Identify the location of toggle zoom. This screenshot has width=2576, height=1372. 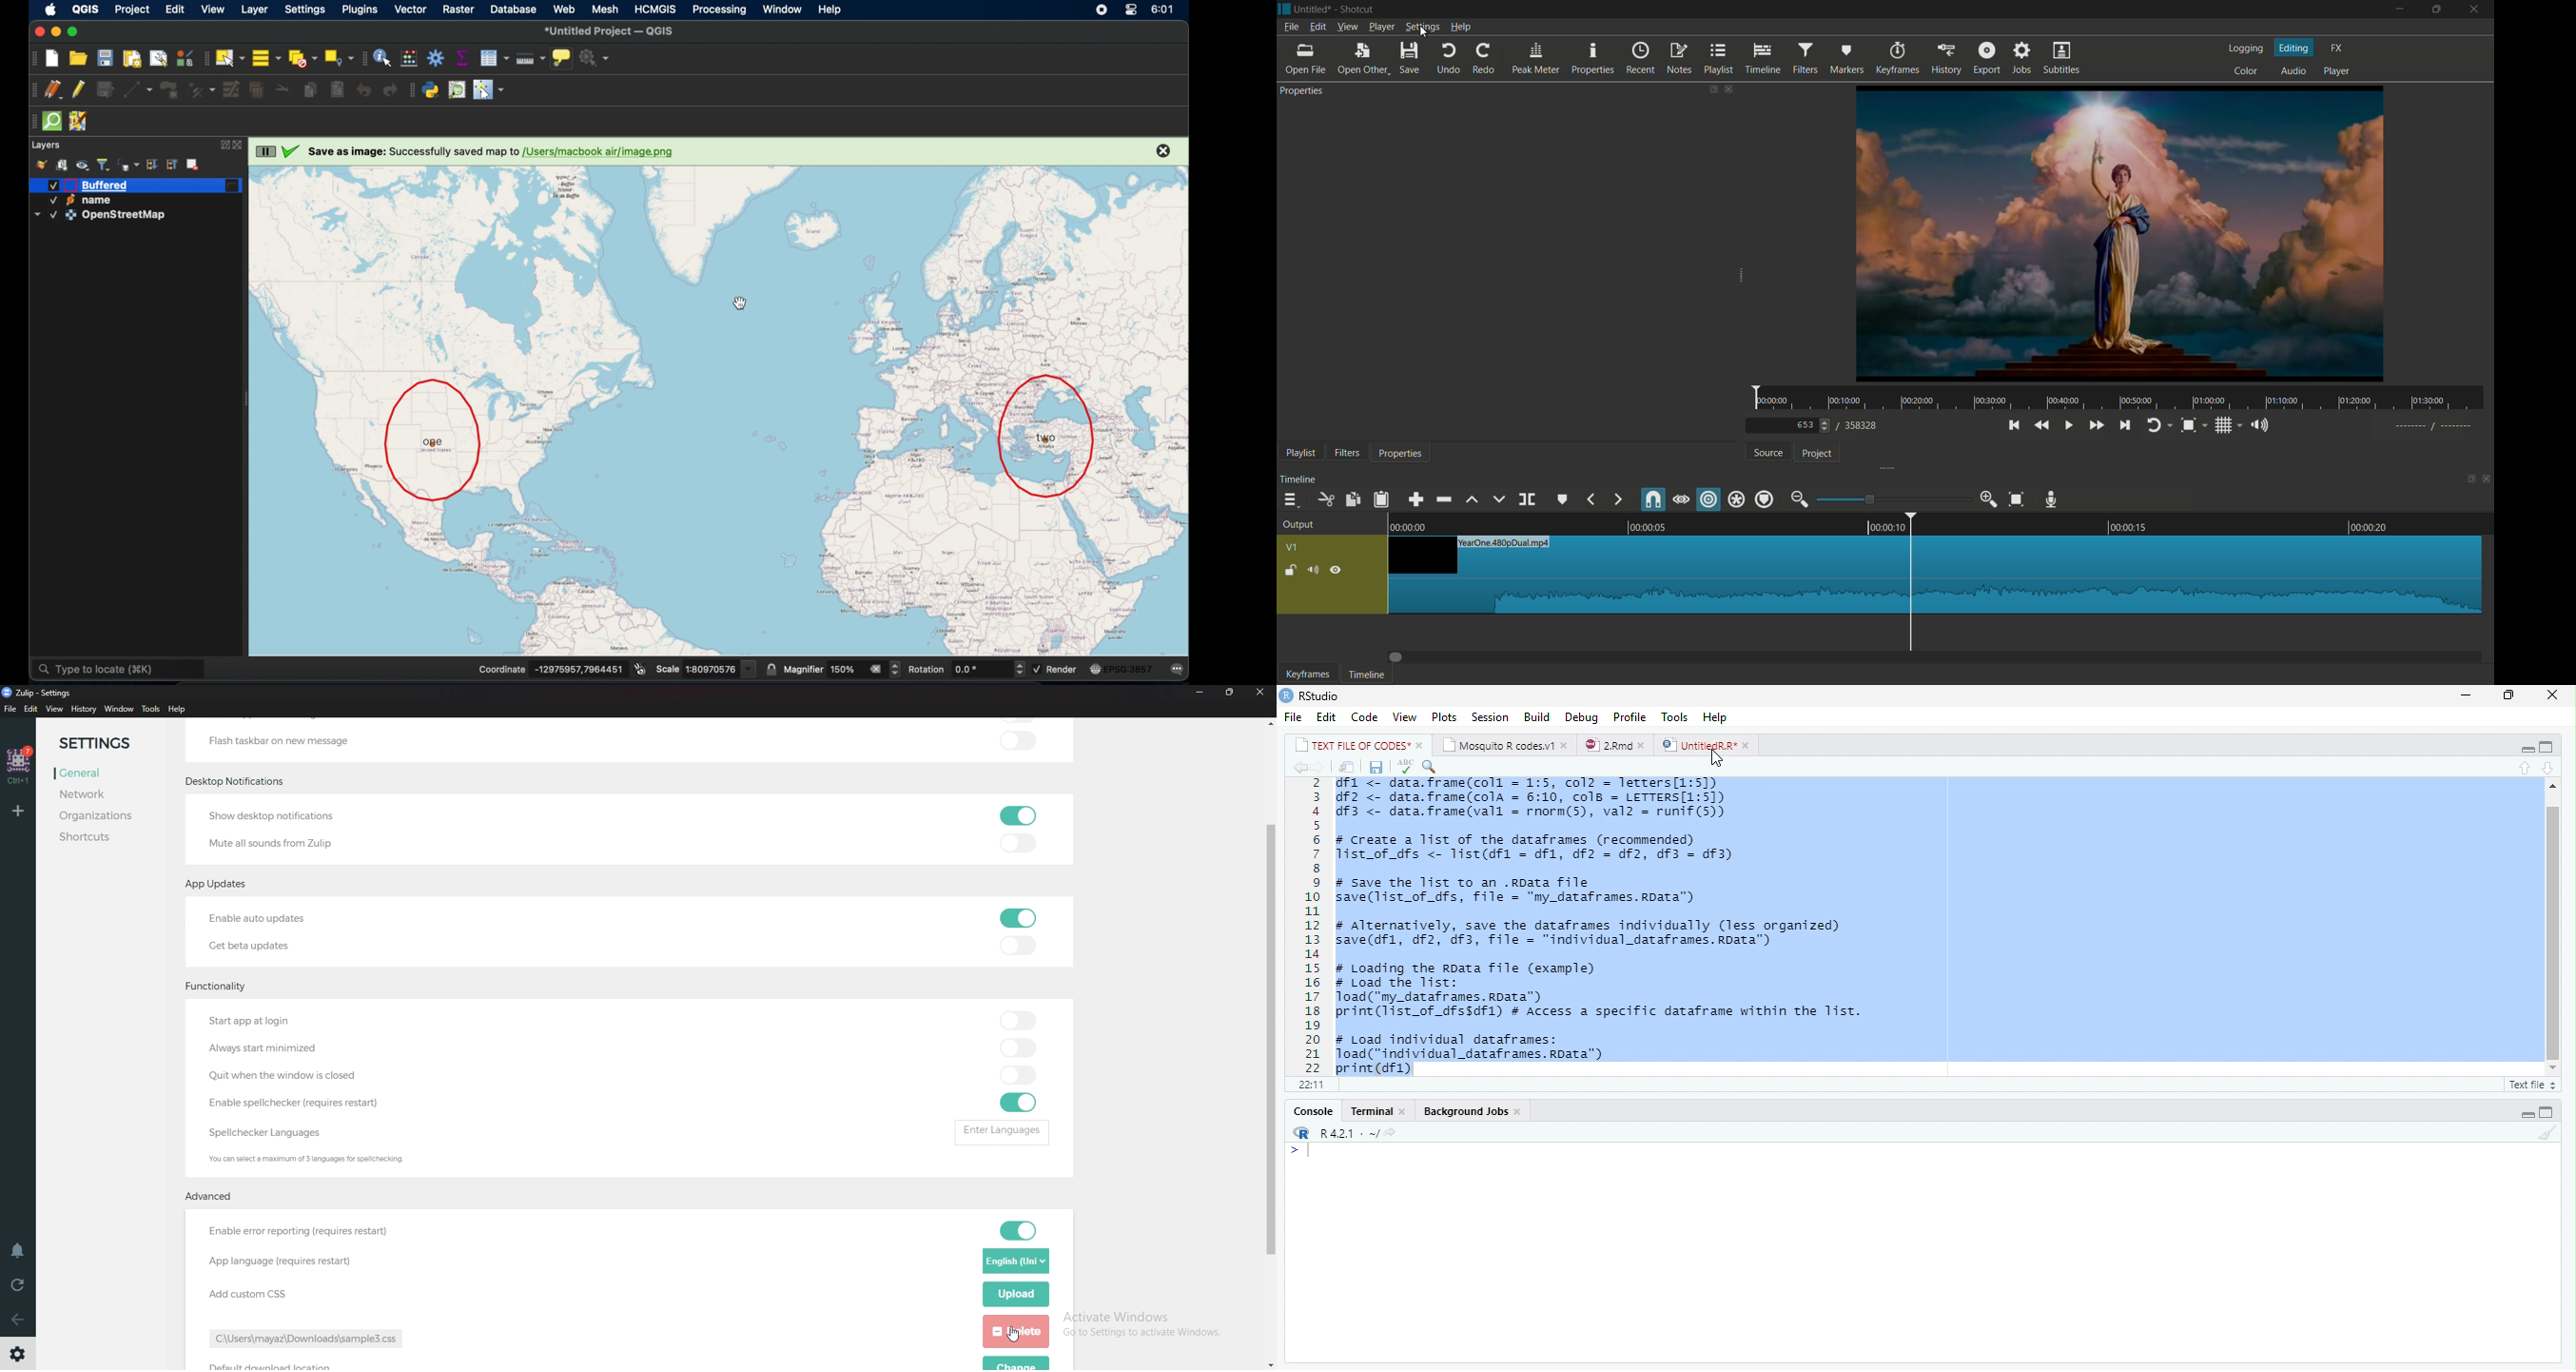
(2194, 426).